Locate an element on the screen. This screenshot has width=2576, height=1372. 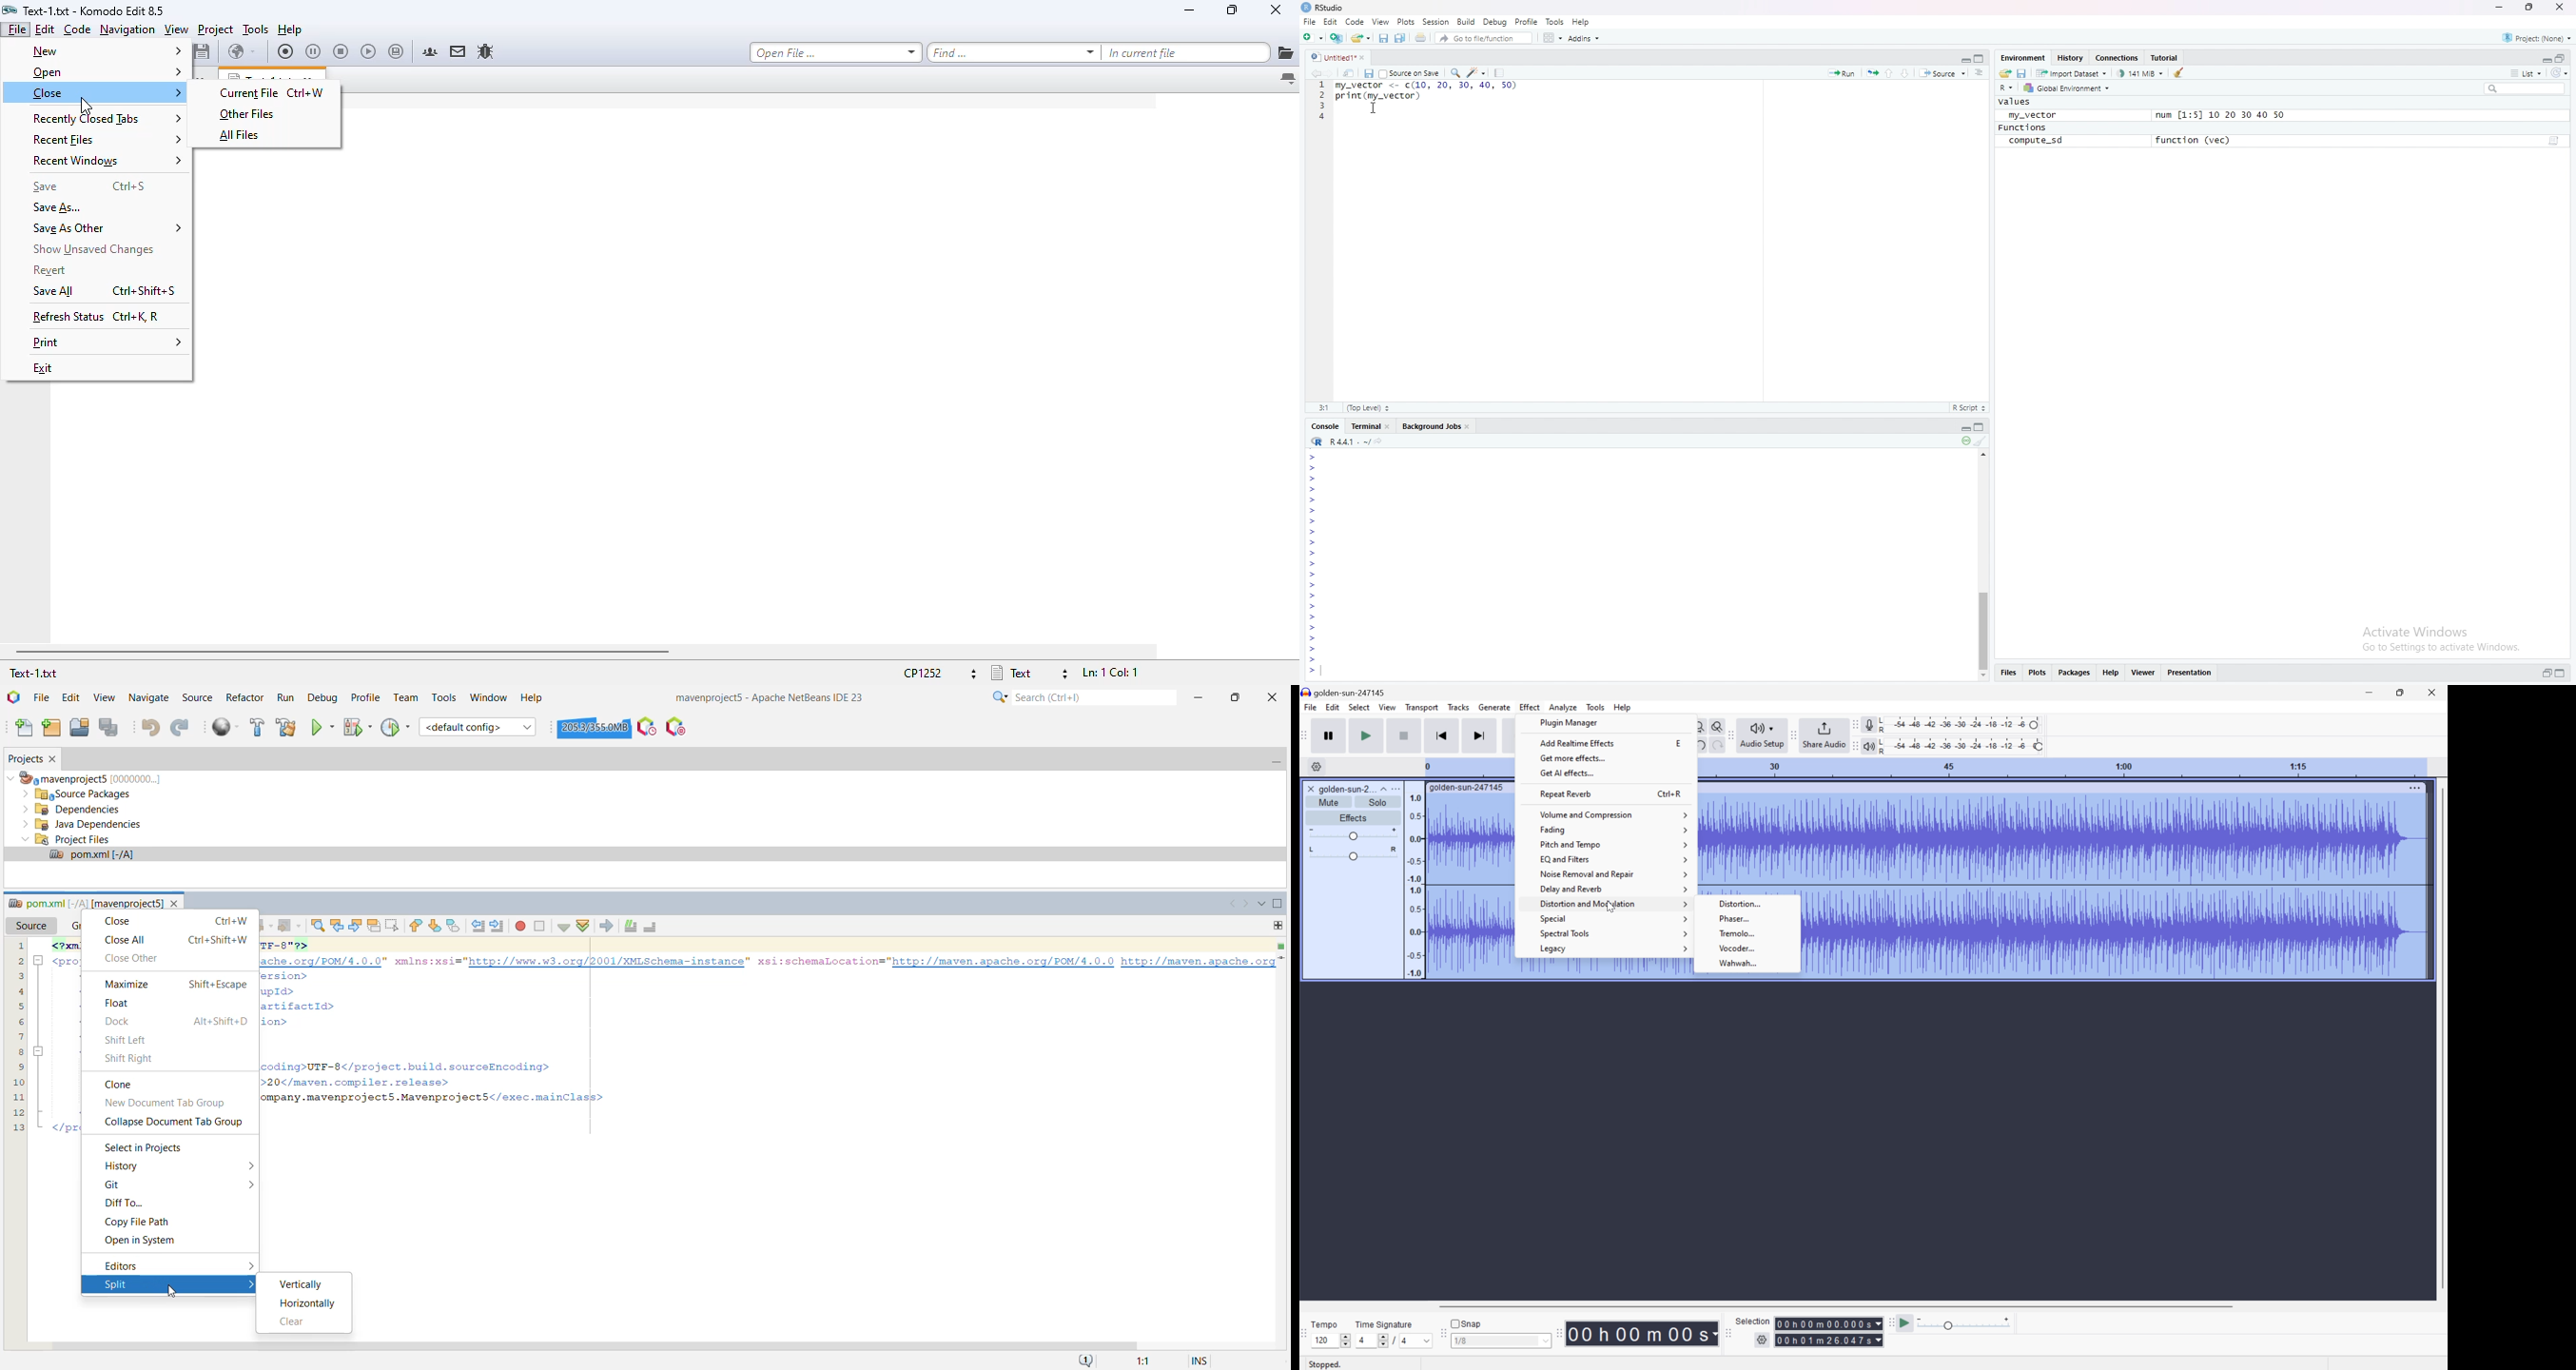
Go to previous section/chunk (Ctrl + pgUP) is located at coordinates (1890, 72).